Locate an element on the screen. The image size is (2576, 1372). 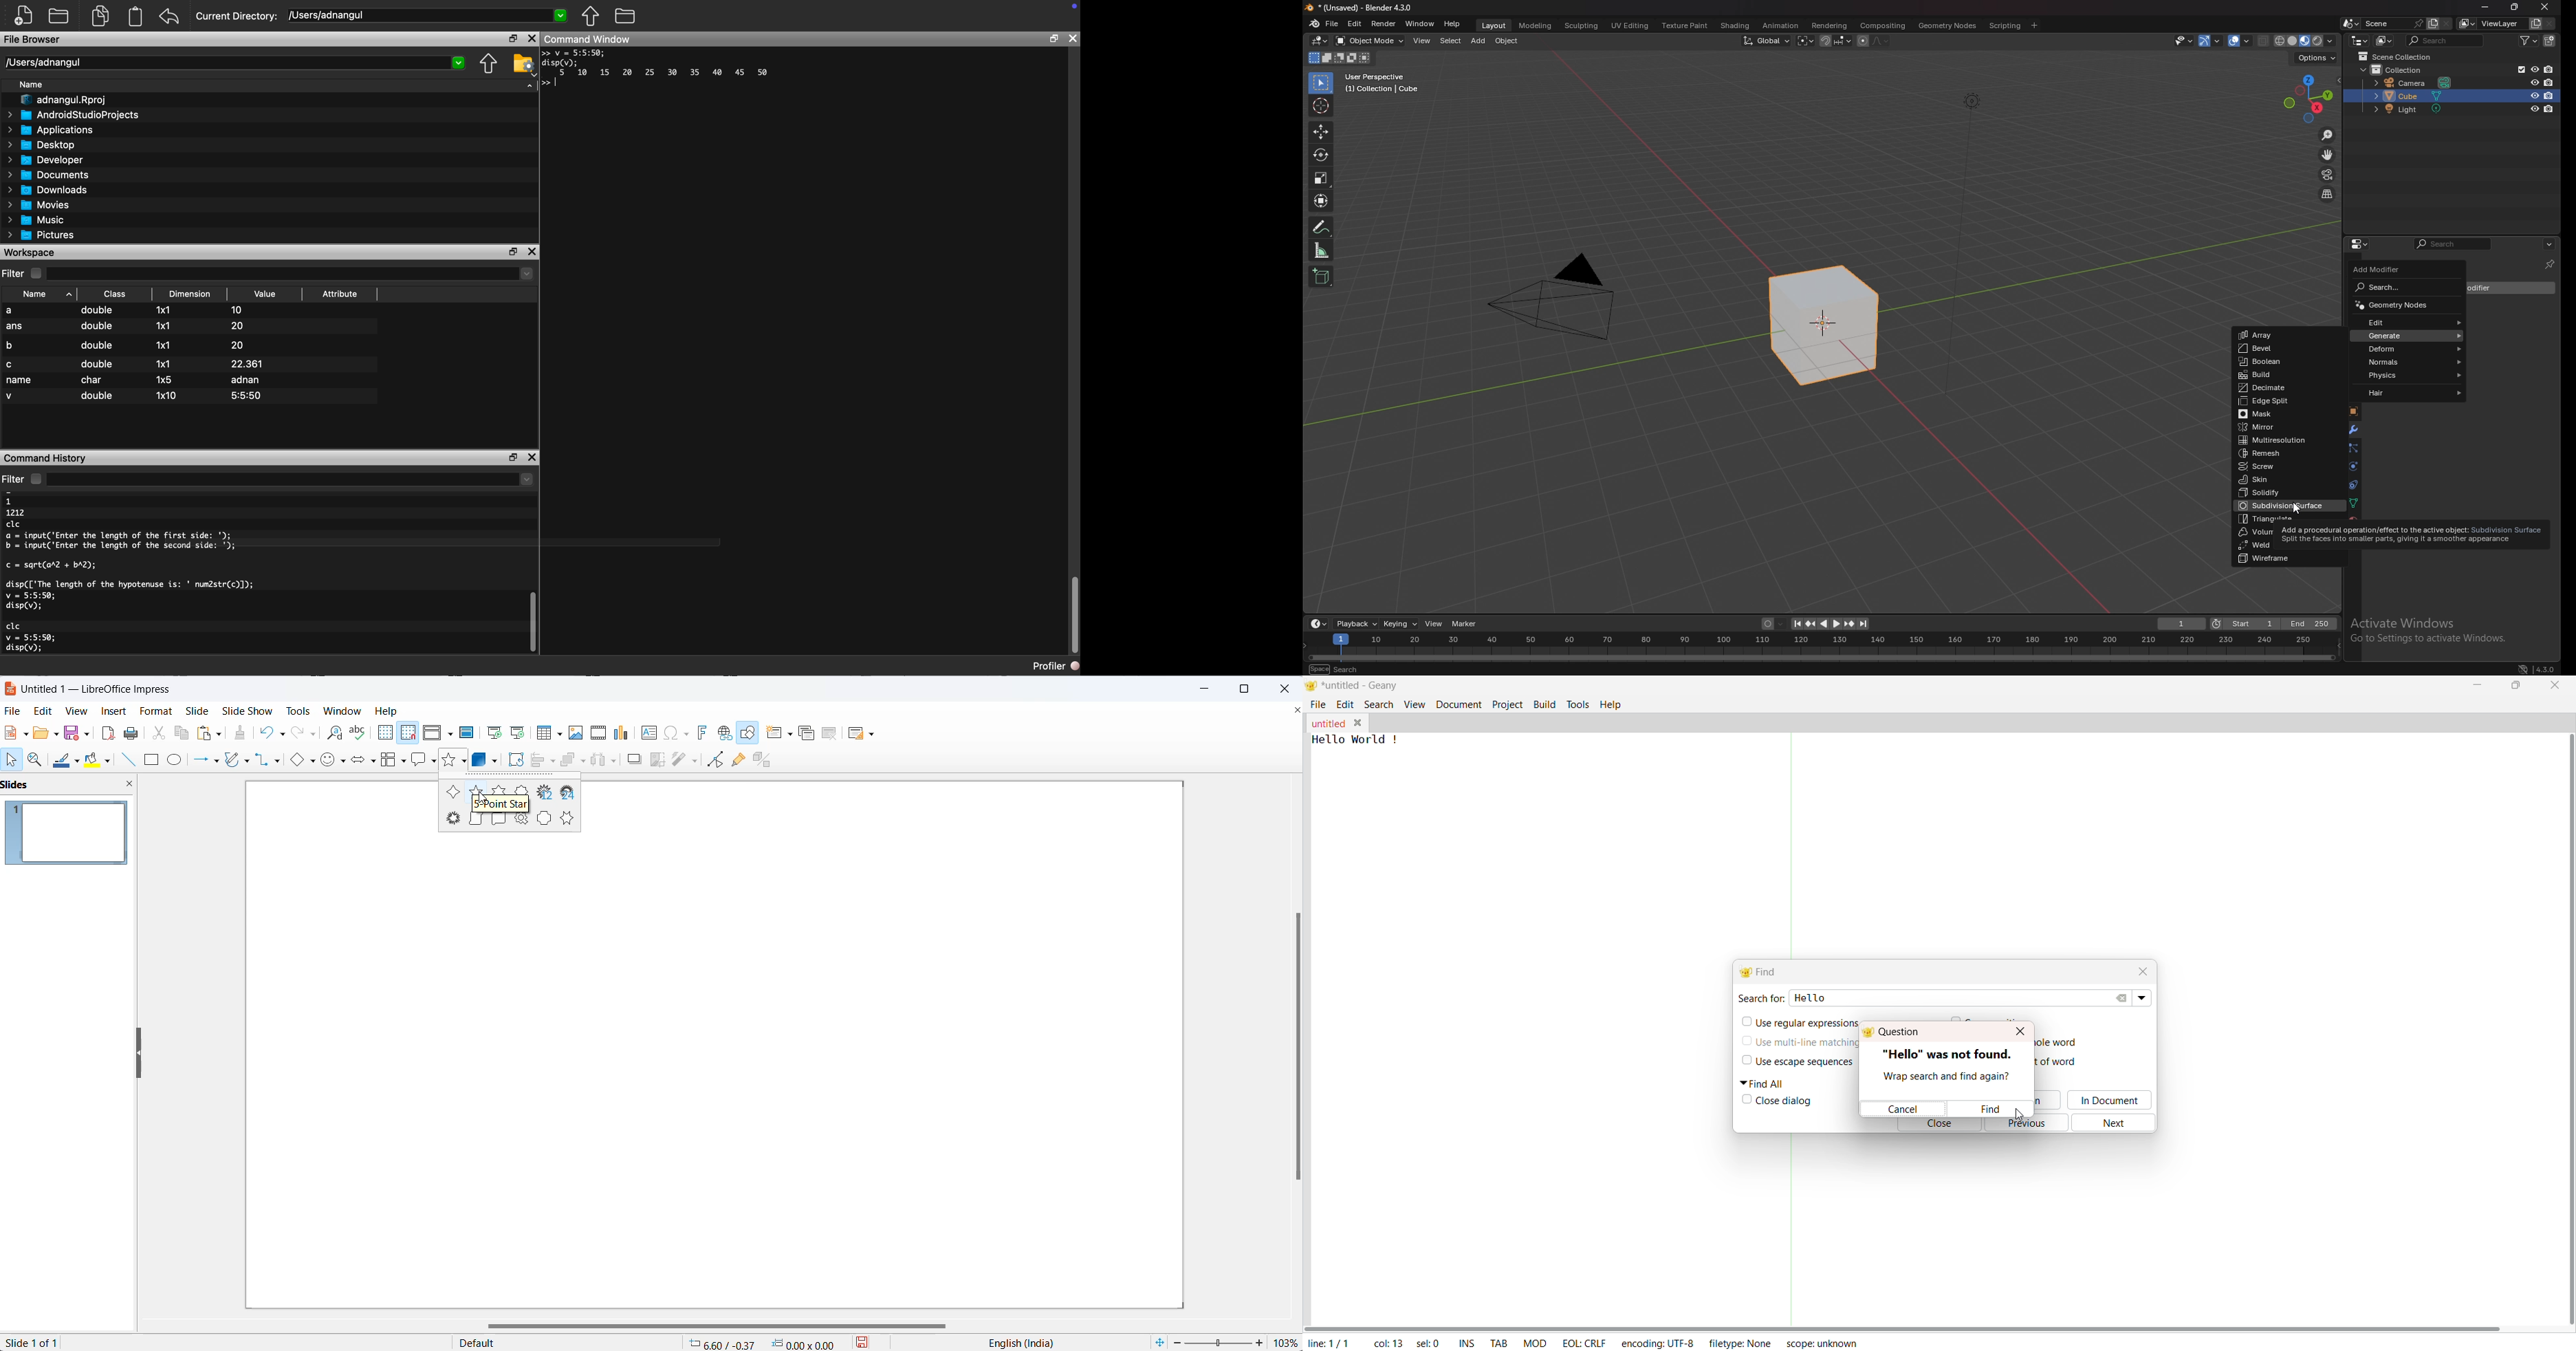
explosion is located at coordinates (451, 819).